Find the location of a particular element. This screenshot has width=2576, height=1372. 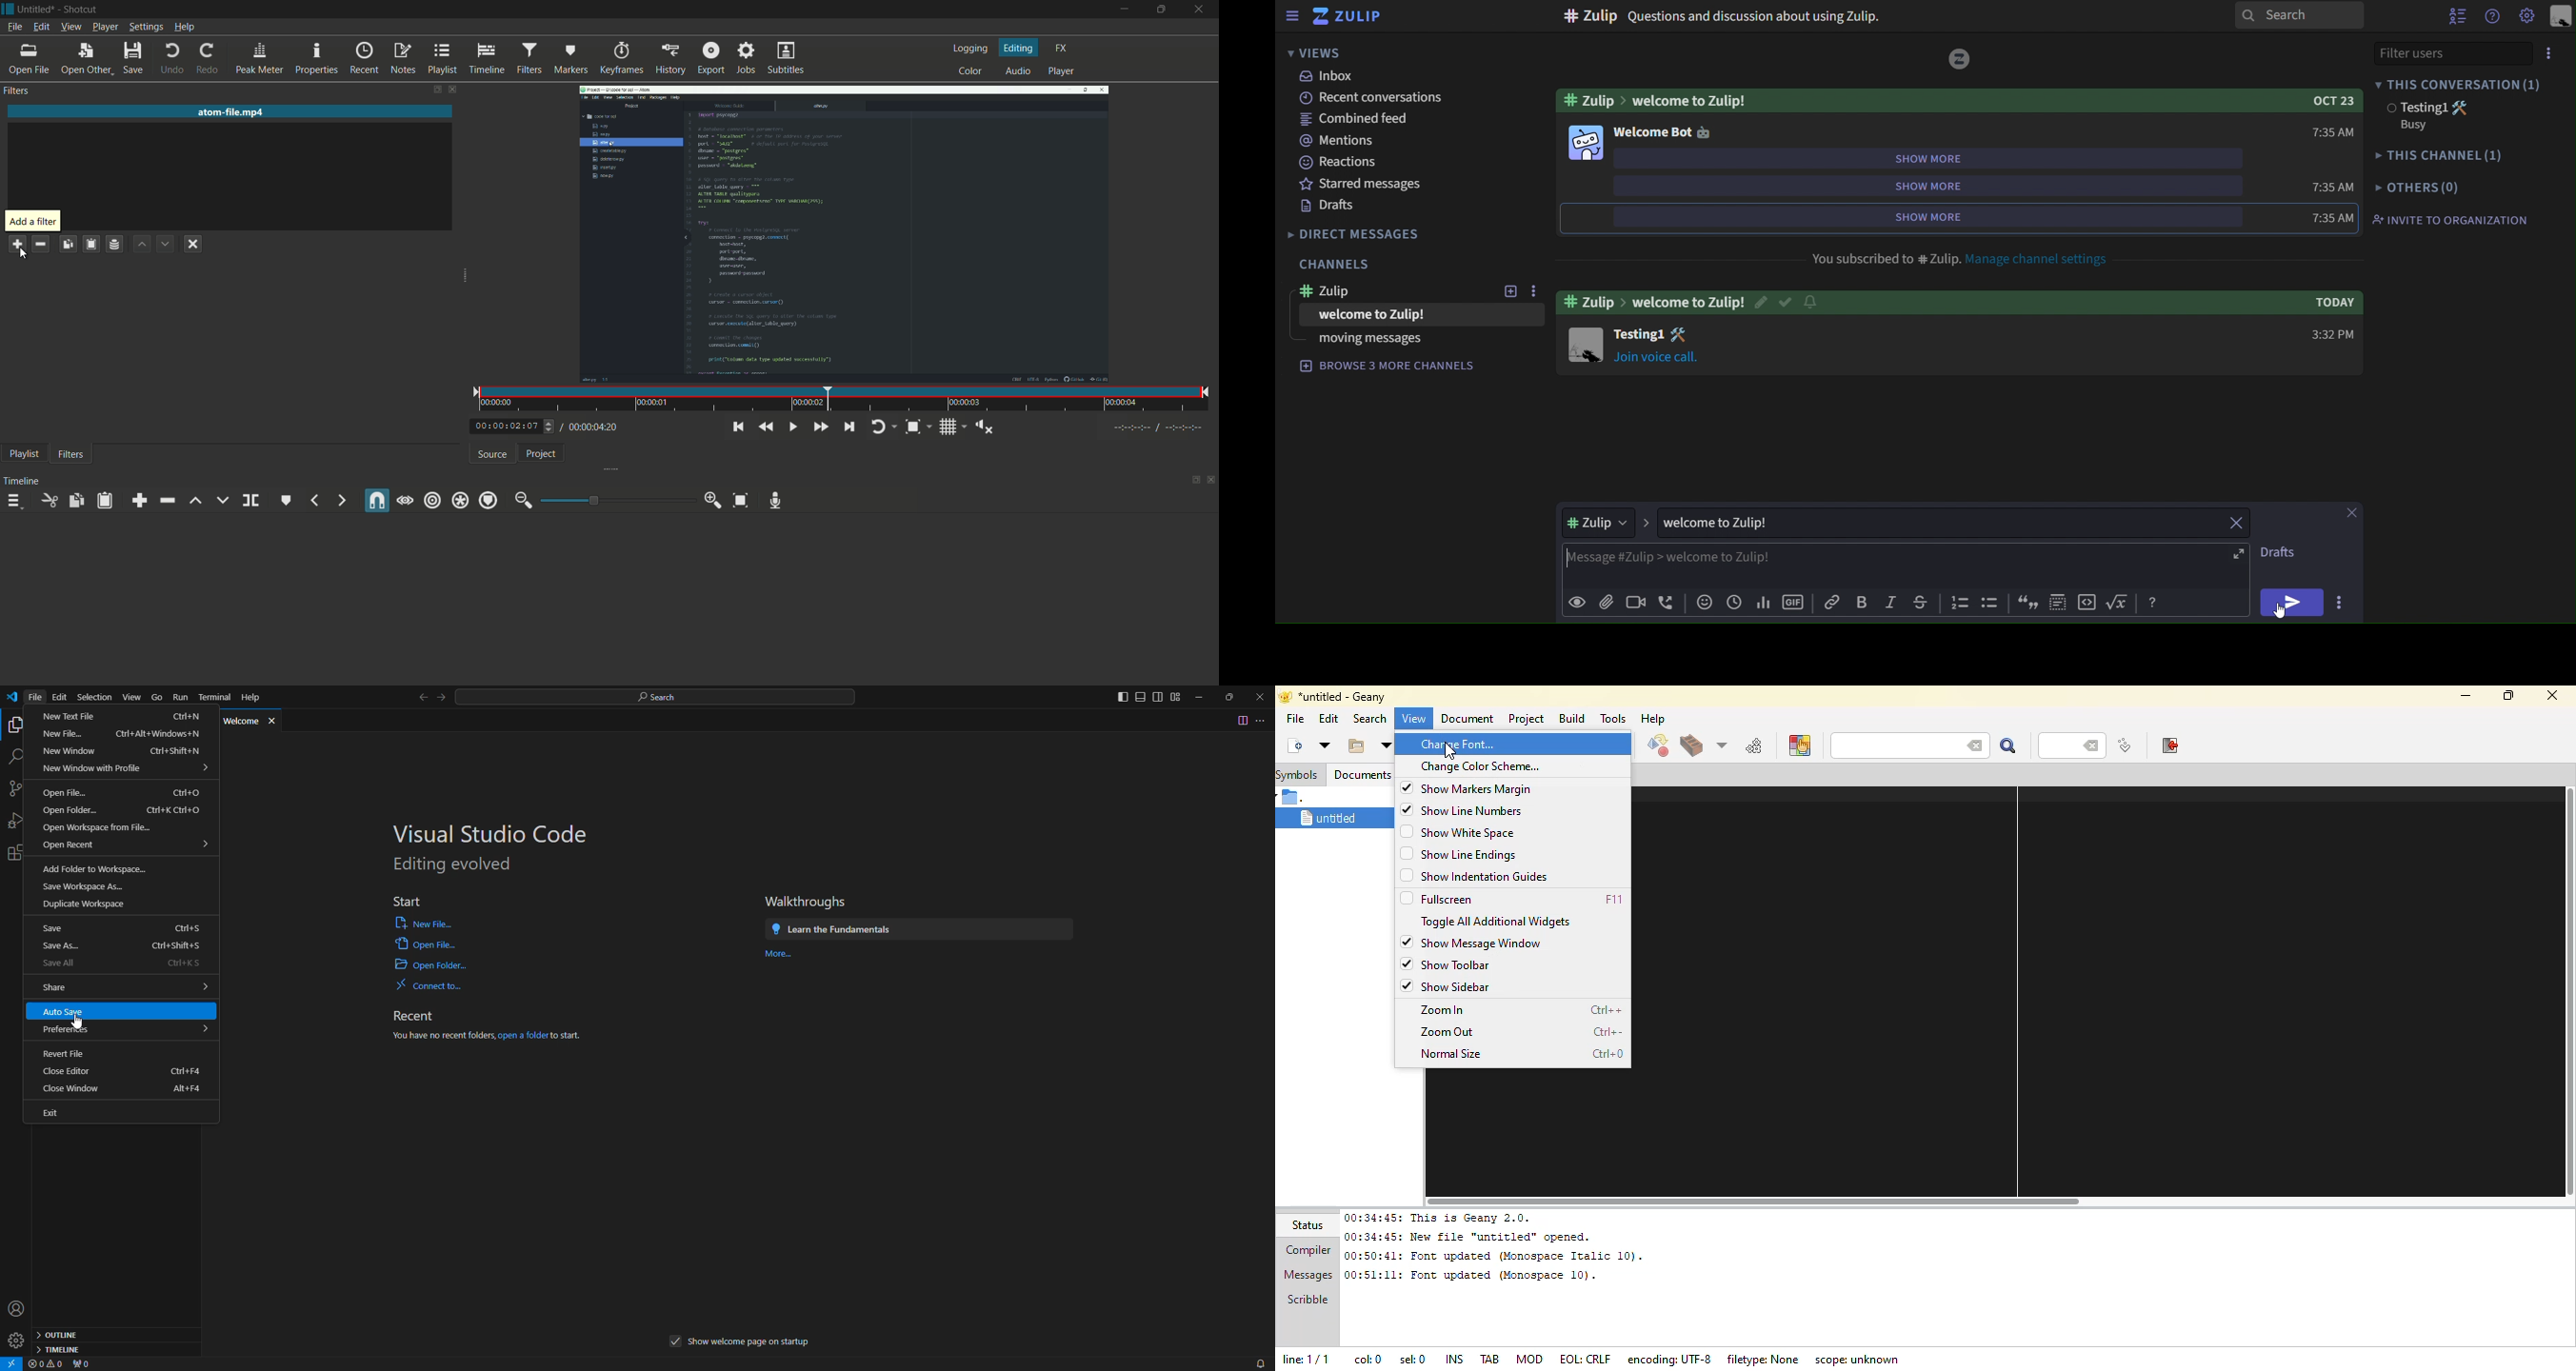

undo is located at coordinates (172, 58).